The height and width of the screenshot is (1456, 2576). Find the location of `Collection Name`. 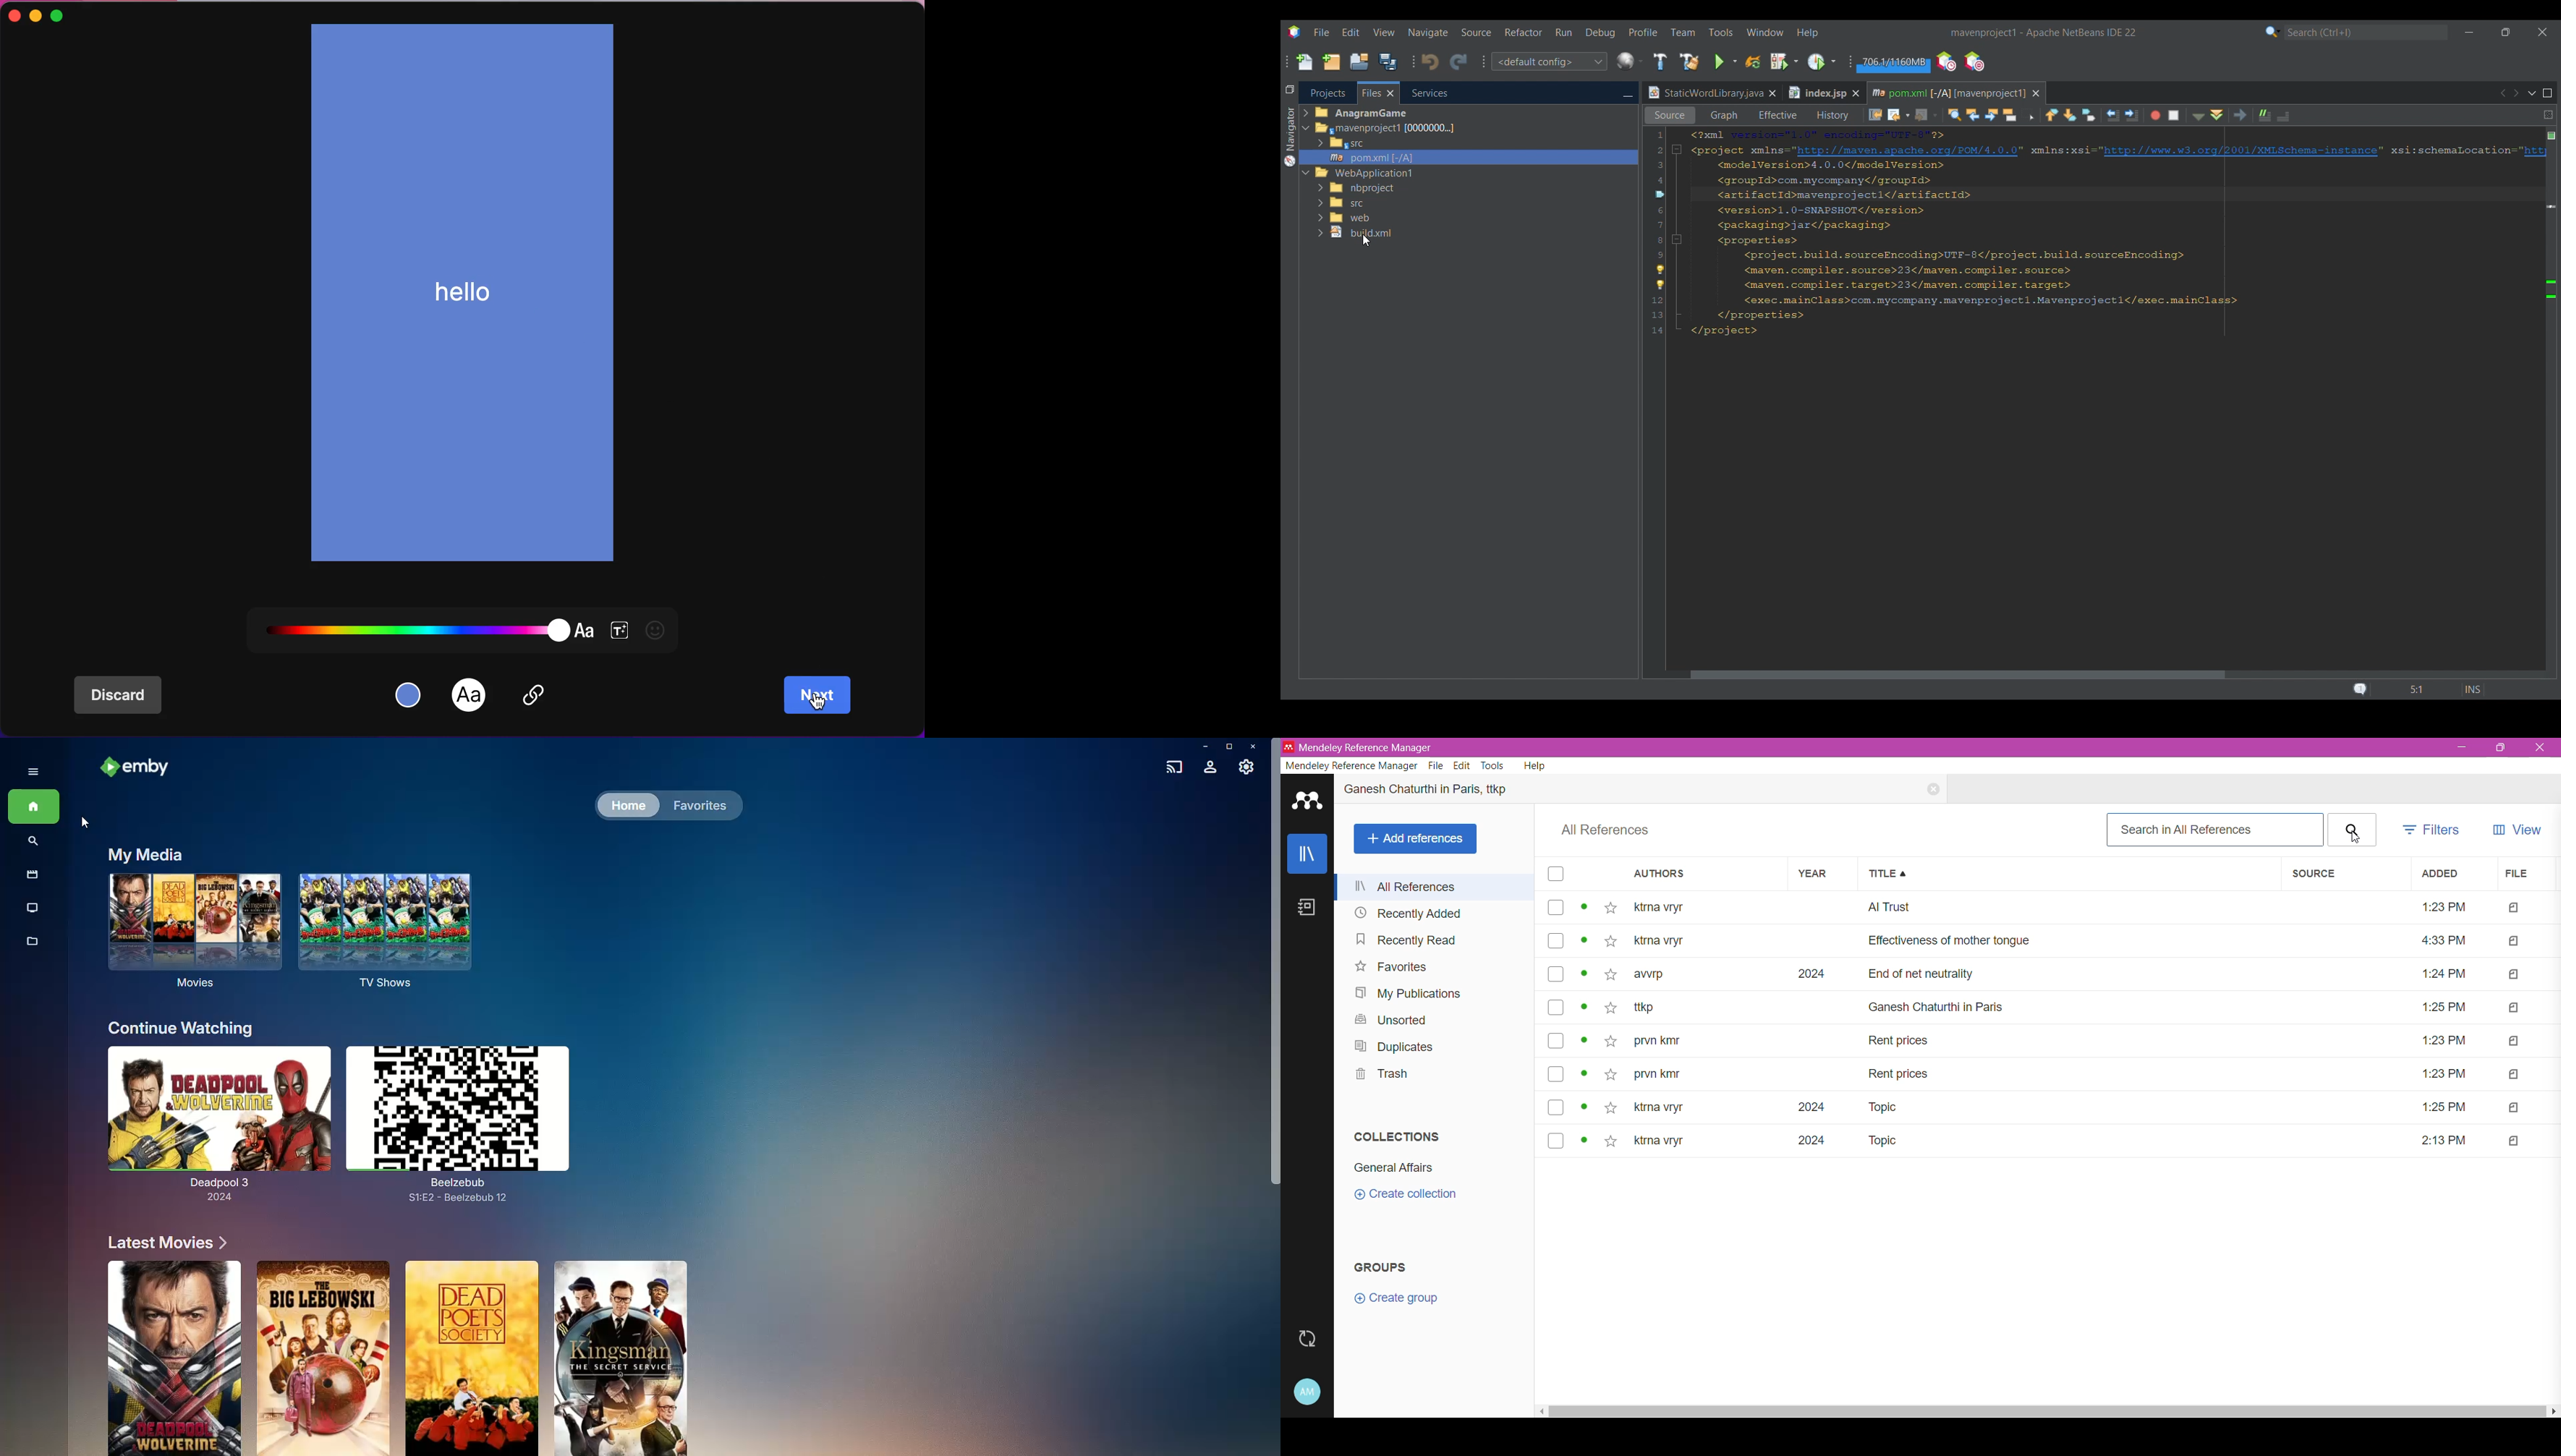

Collection Name is located at coordinates (1393, 1169).